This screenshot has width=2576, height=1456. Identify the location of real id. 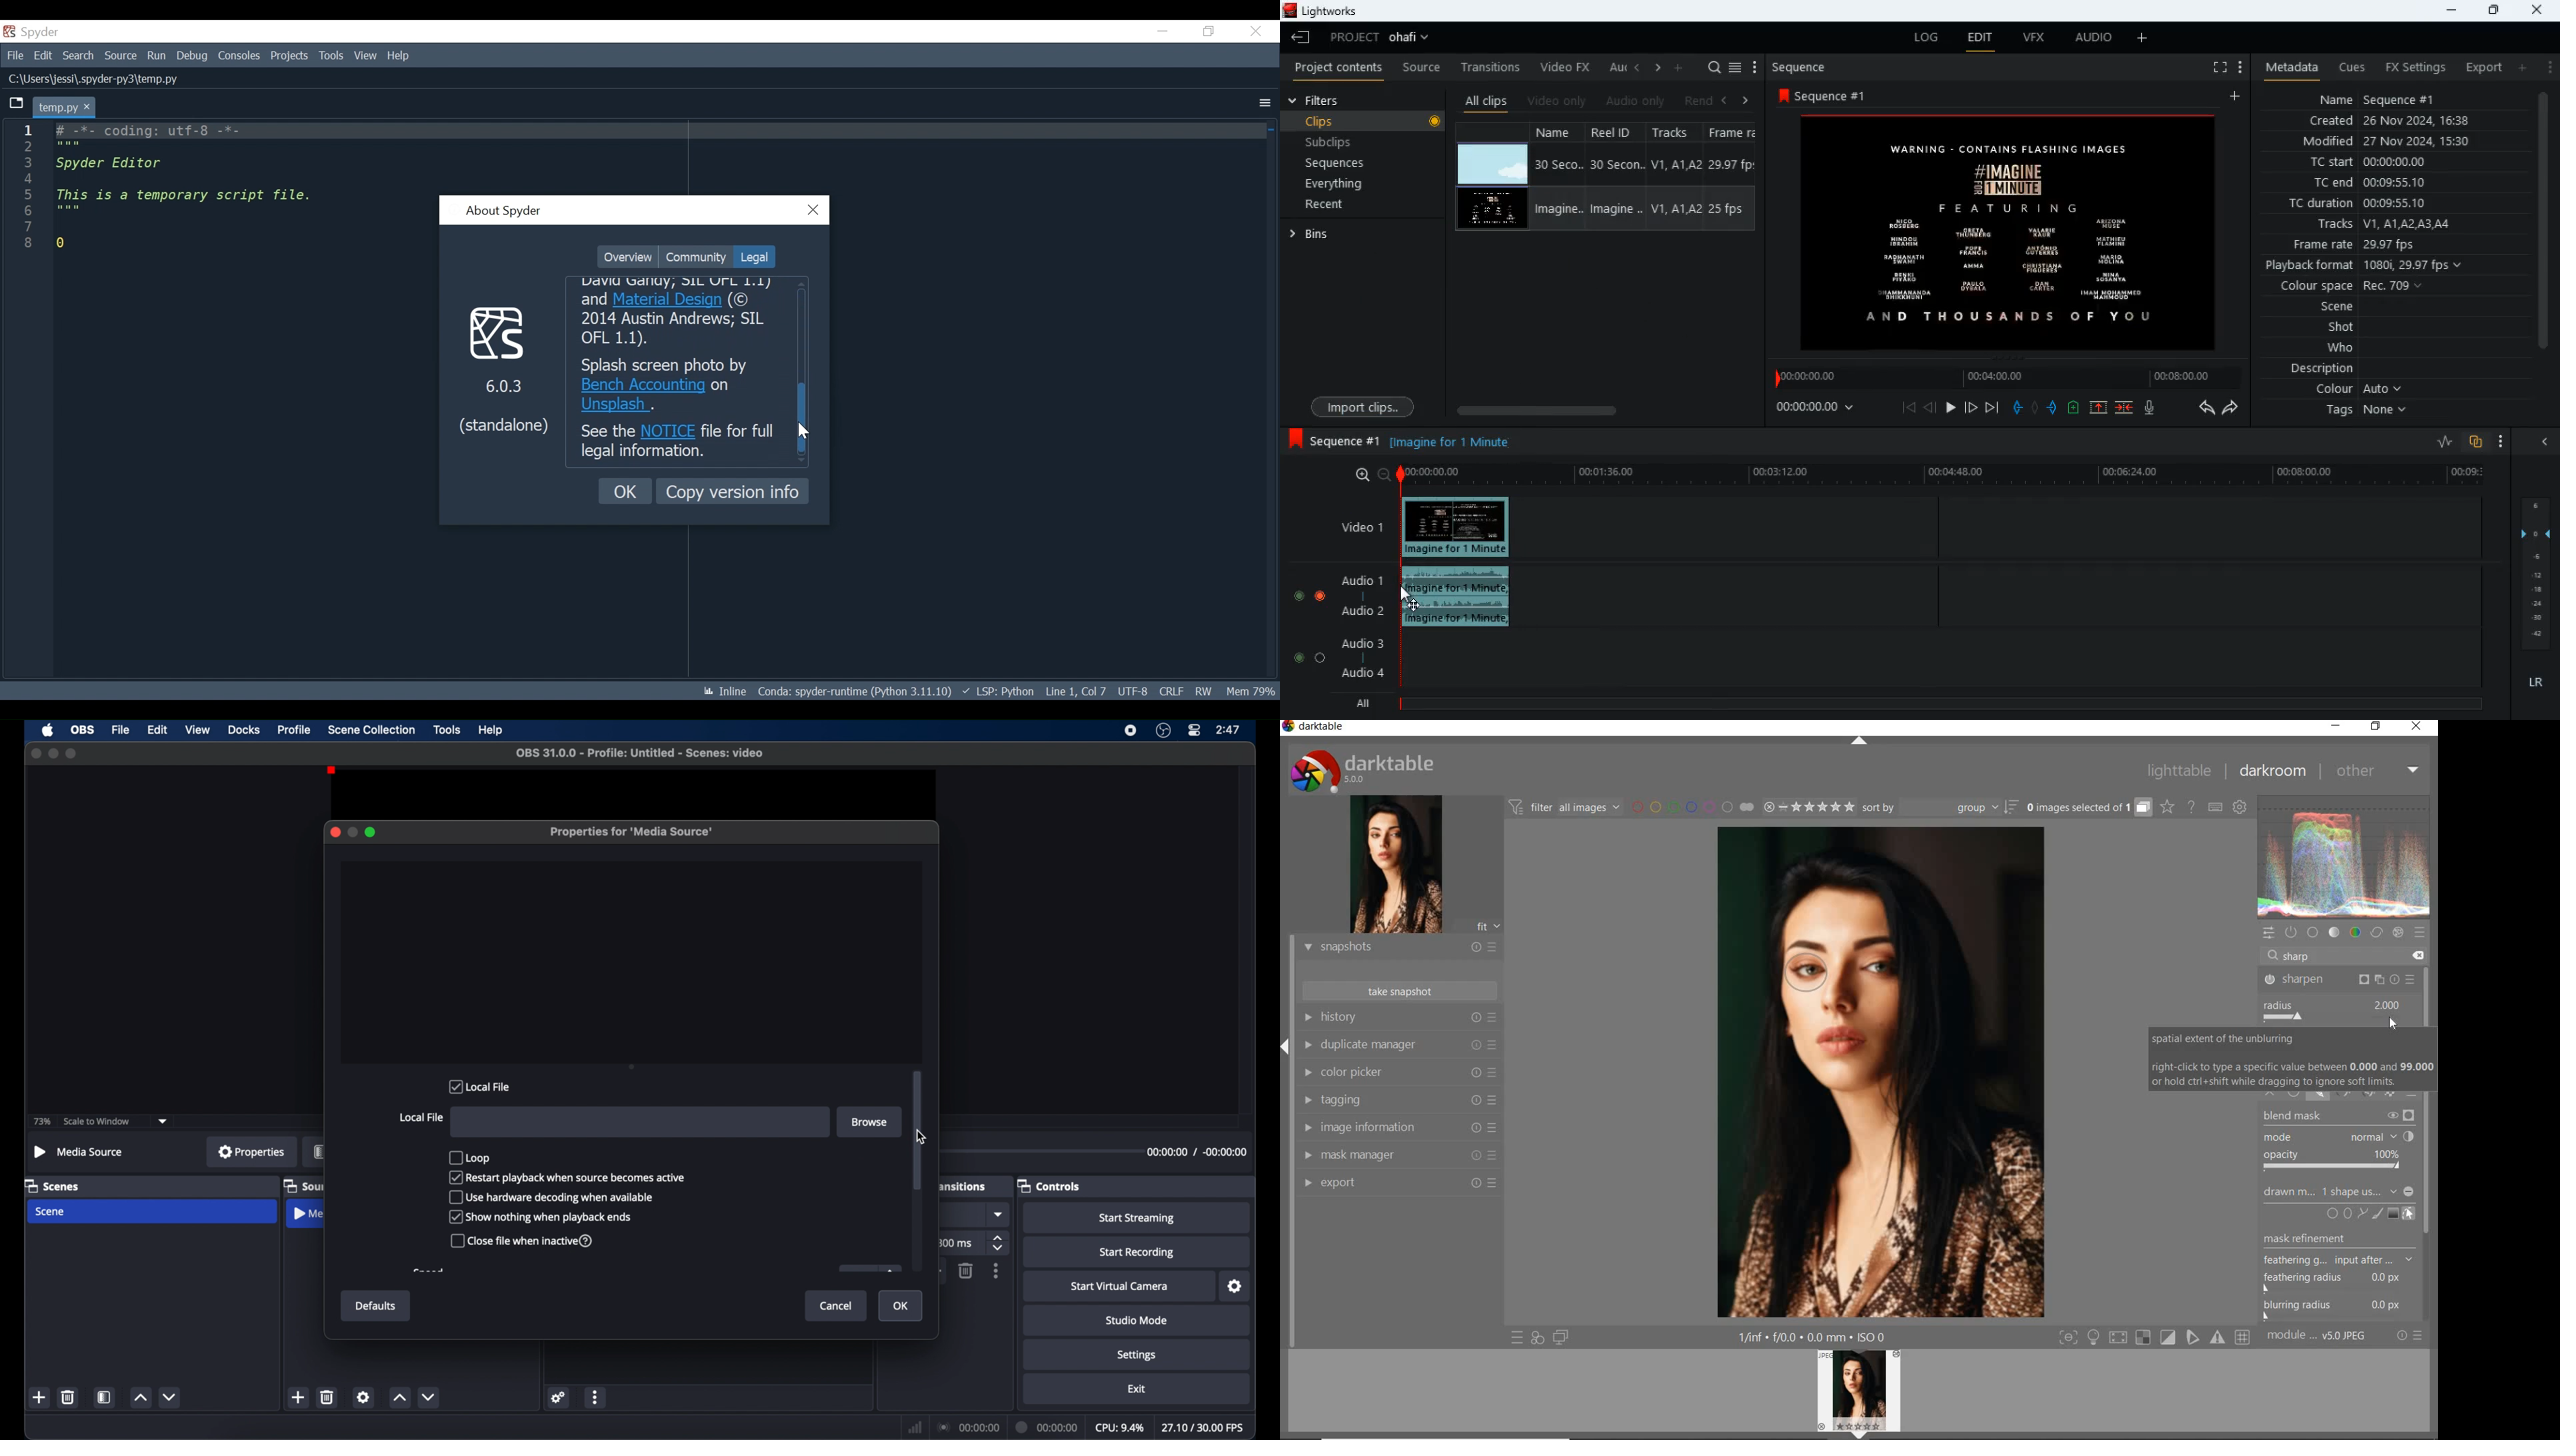
(1618, 132).